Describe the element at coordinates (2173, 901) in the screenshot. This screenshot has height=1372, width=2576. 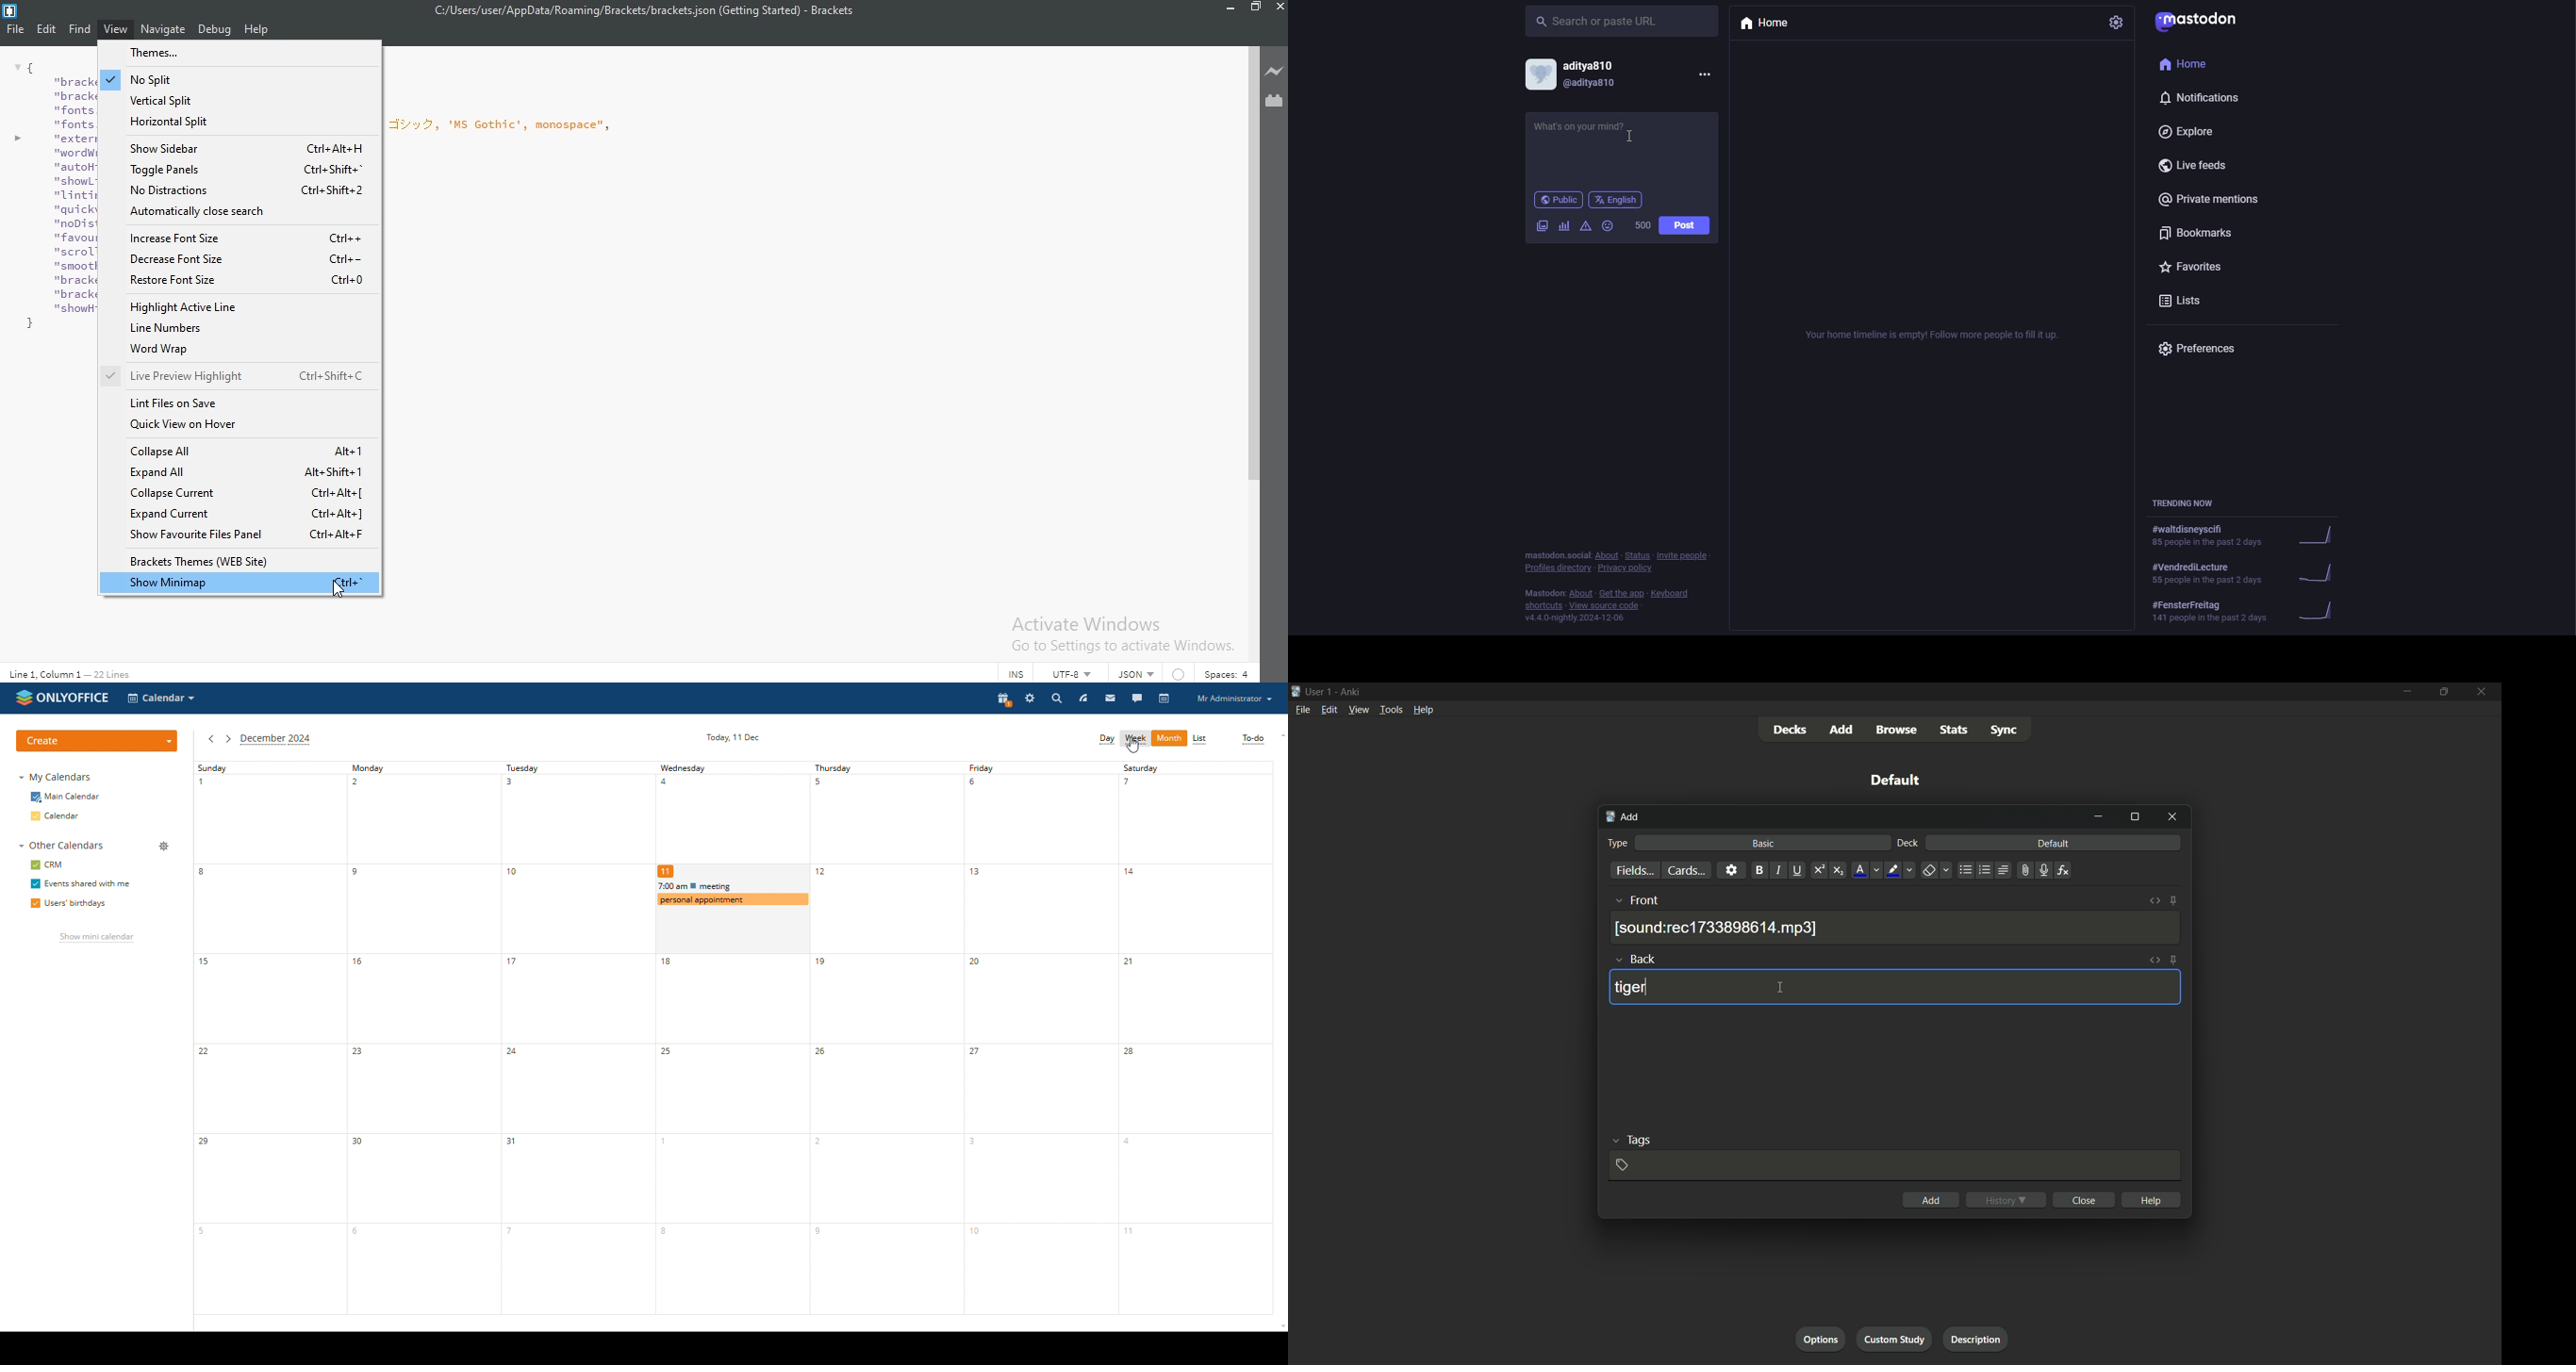
I see `toggle sticky` at that location.